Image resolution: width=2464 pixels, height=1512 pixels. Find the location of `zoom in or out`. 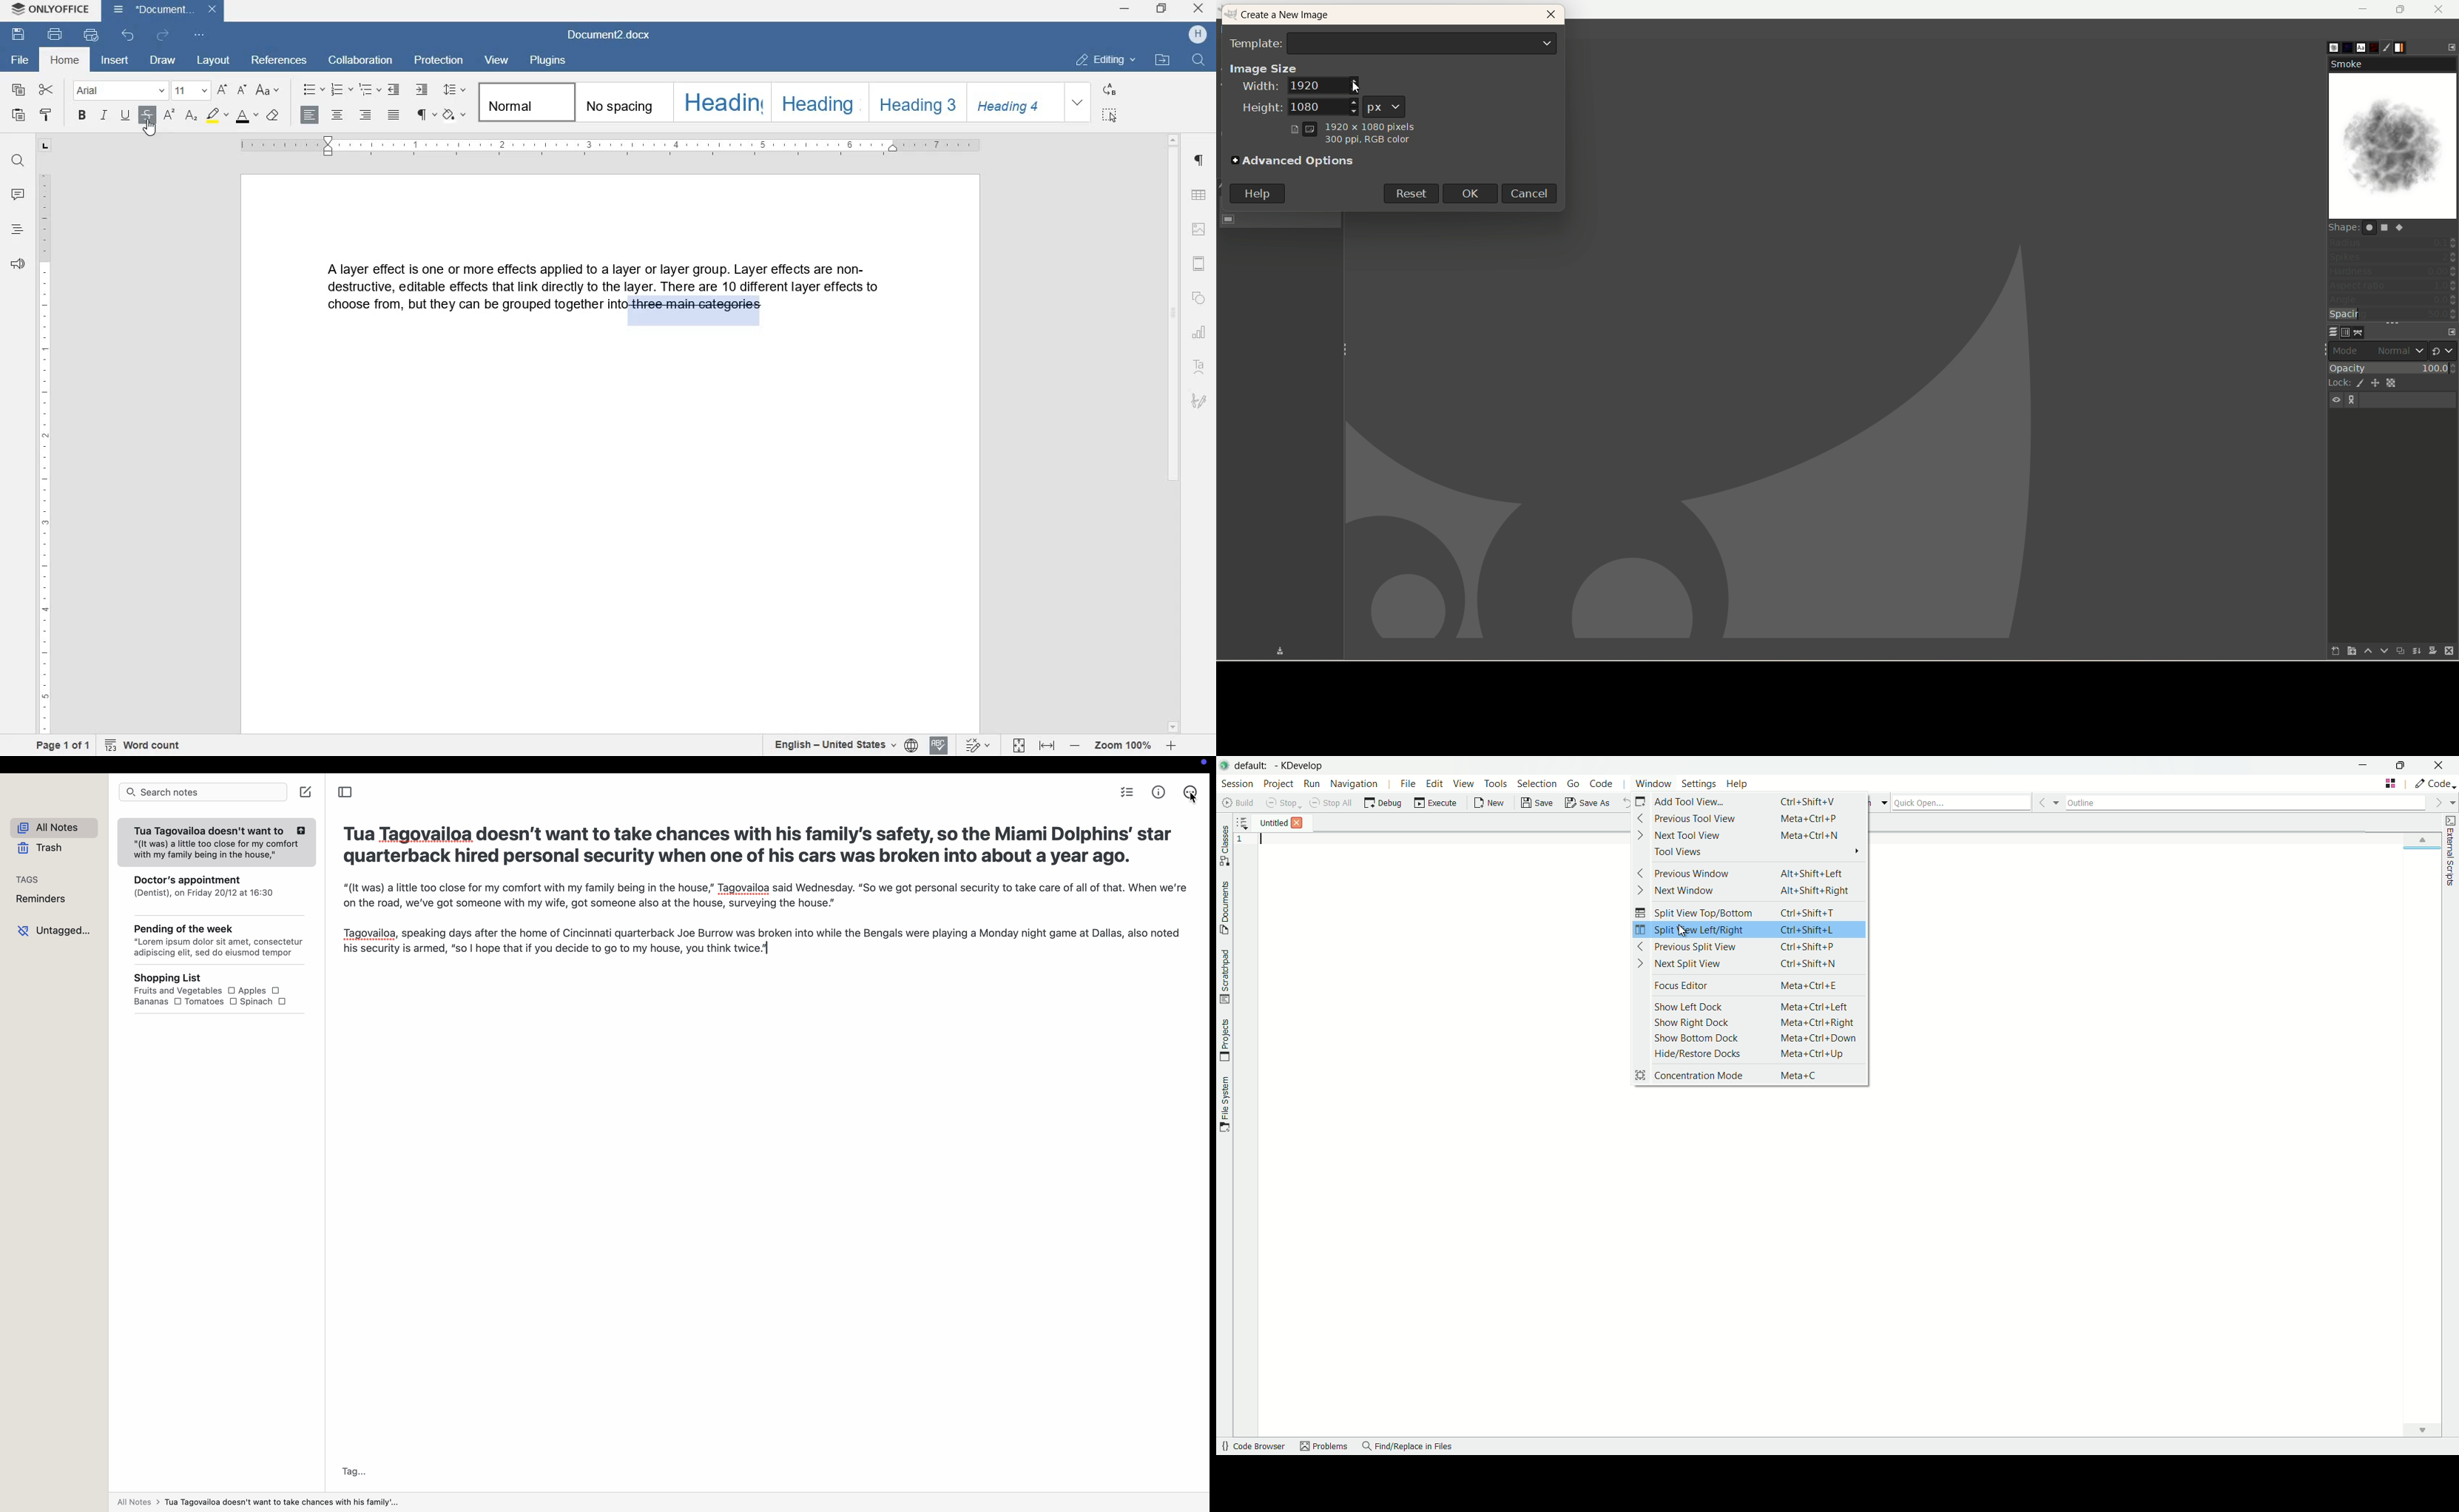

zoom in or out is located at coordinates (1122, 747).